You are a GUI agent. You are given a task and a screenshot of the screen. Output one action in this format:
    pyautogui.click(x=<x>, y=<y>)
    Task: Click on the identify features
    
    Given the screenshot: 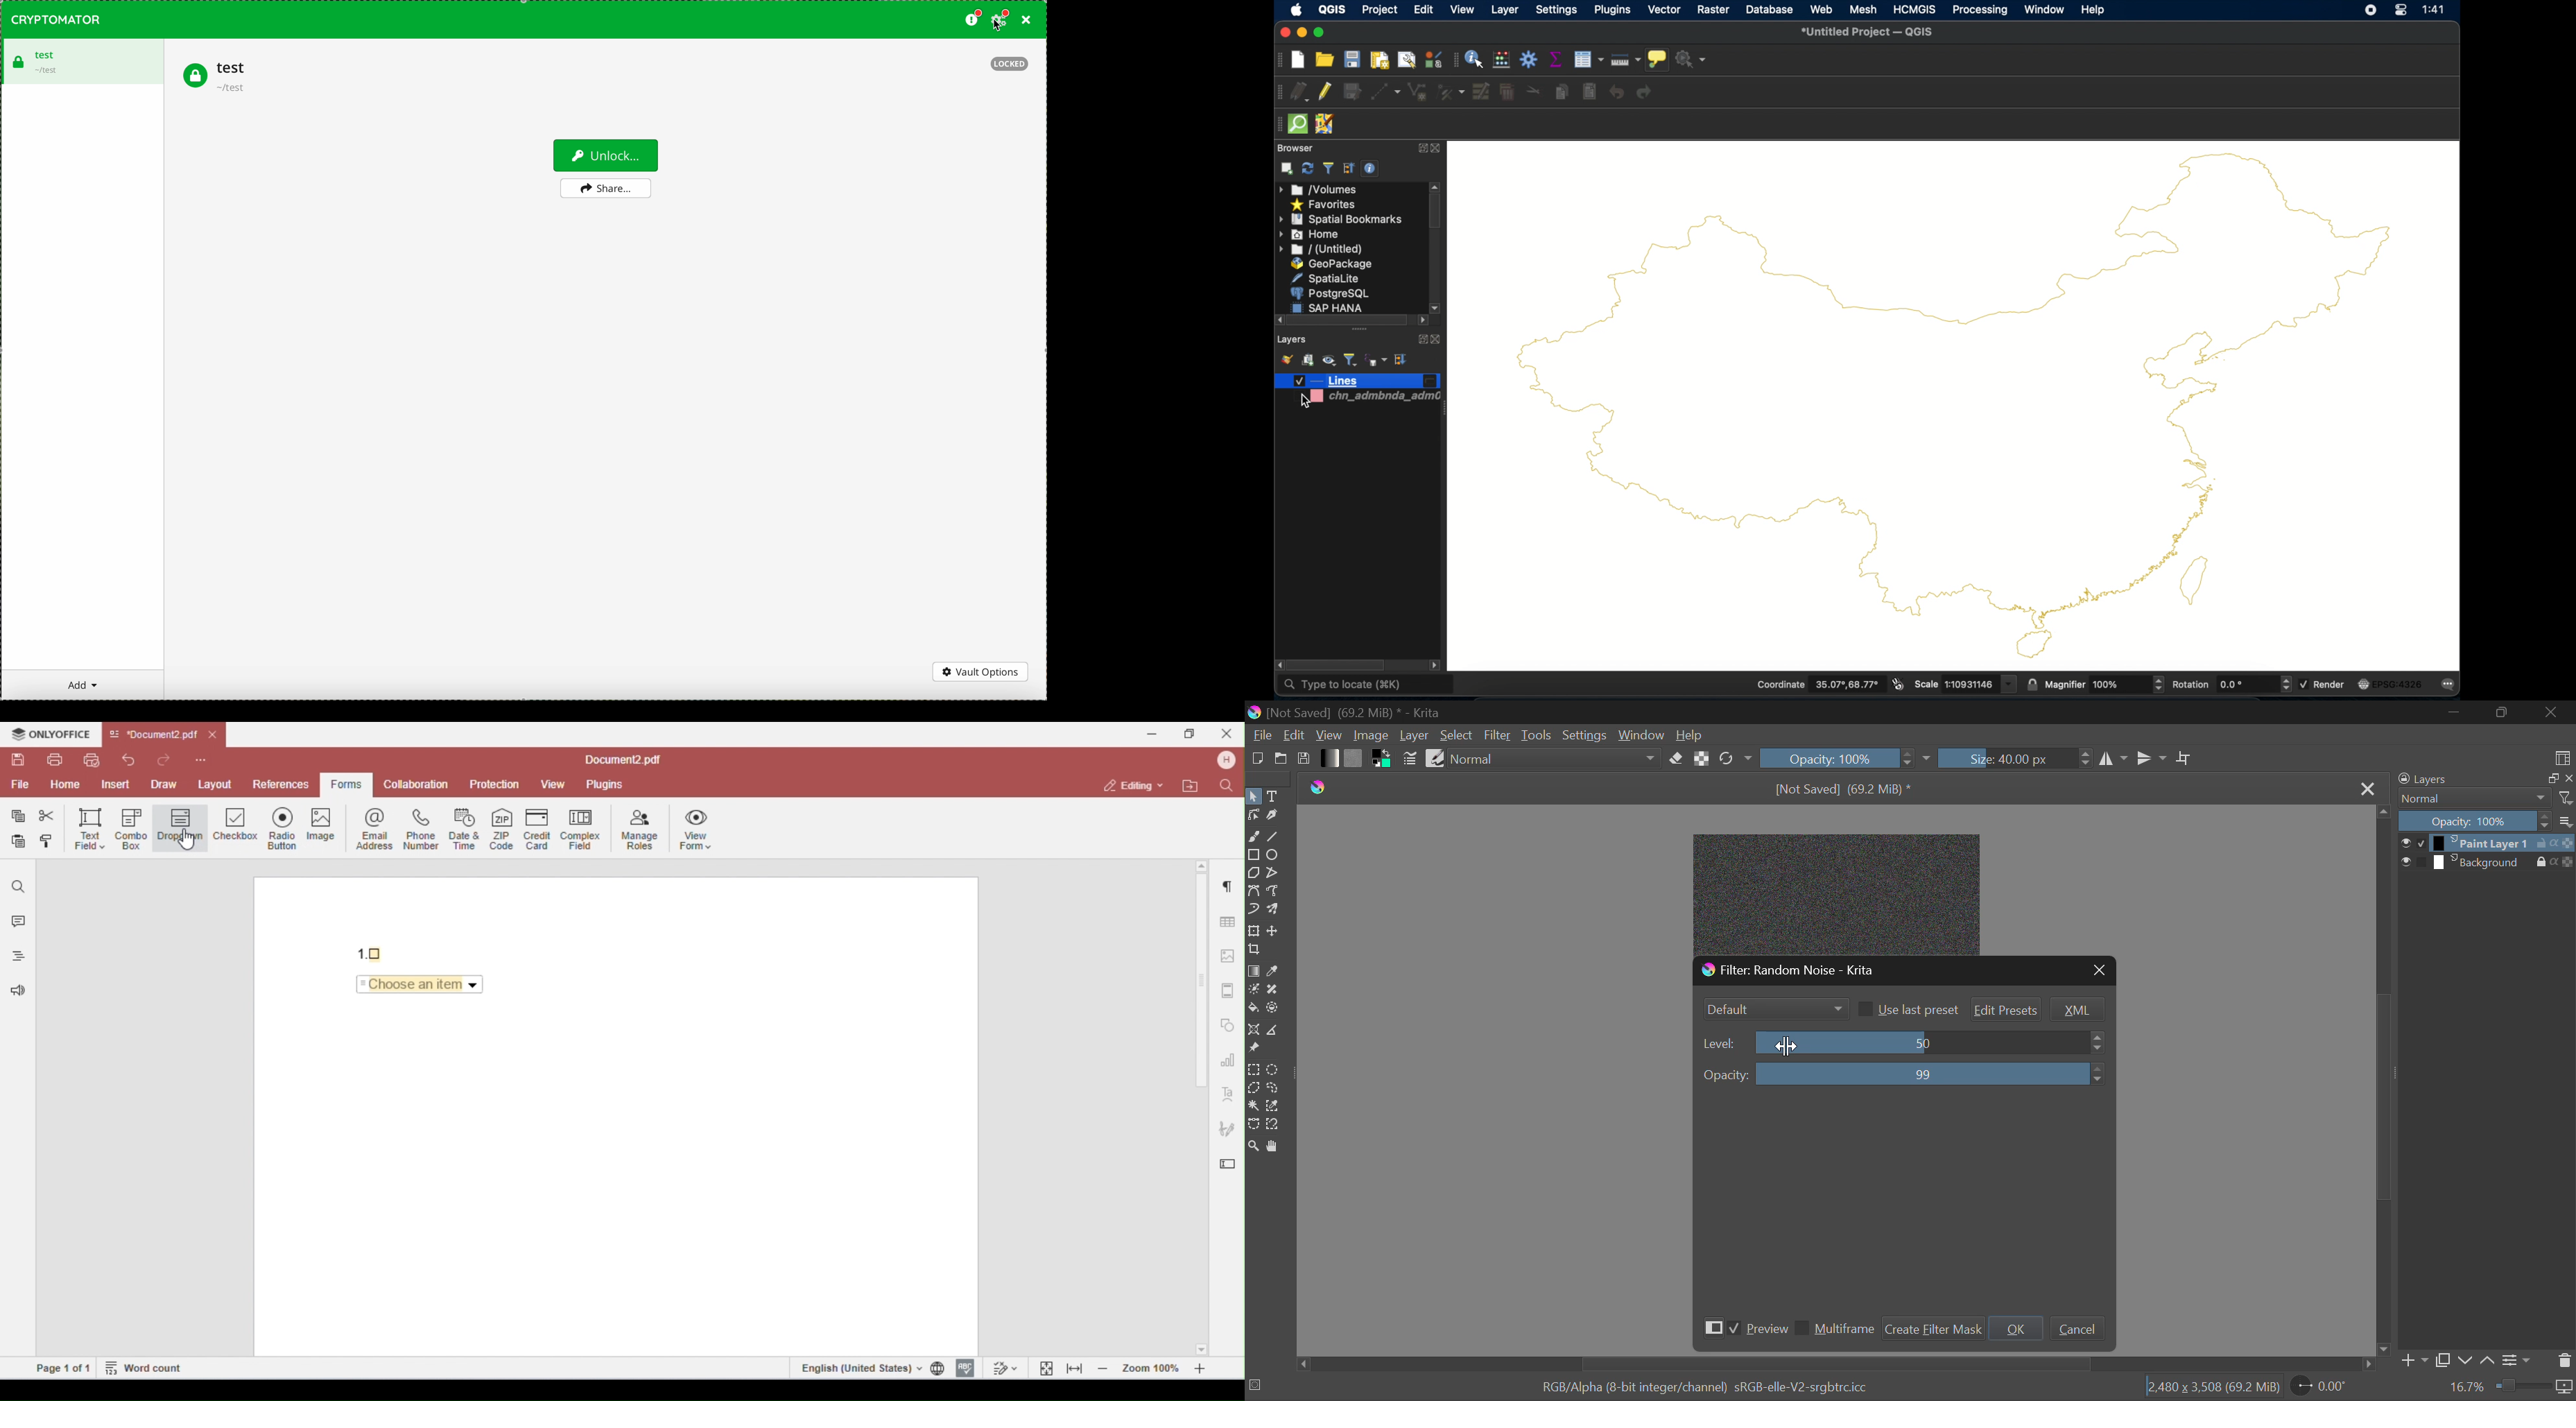 What is the action you would take?
    pyautogui.click(x=1475, y=59)
    